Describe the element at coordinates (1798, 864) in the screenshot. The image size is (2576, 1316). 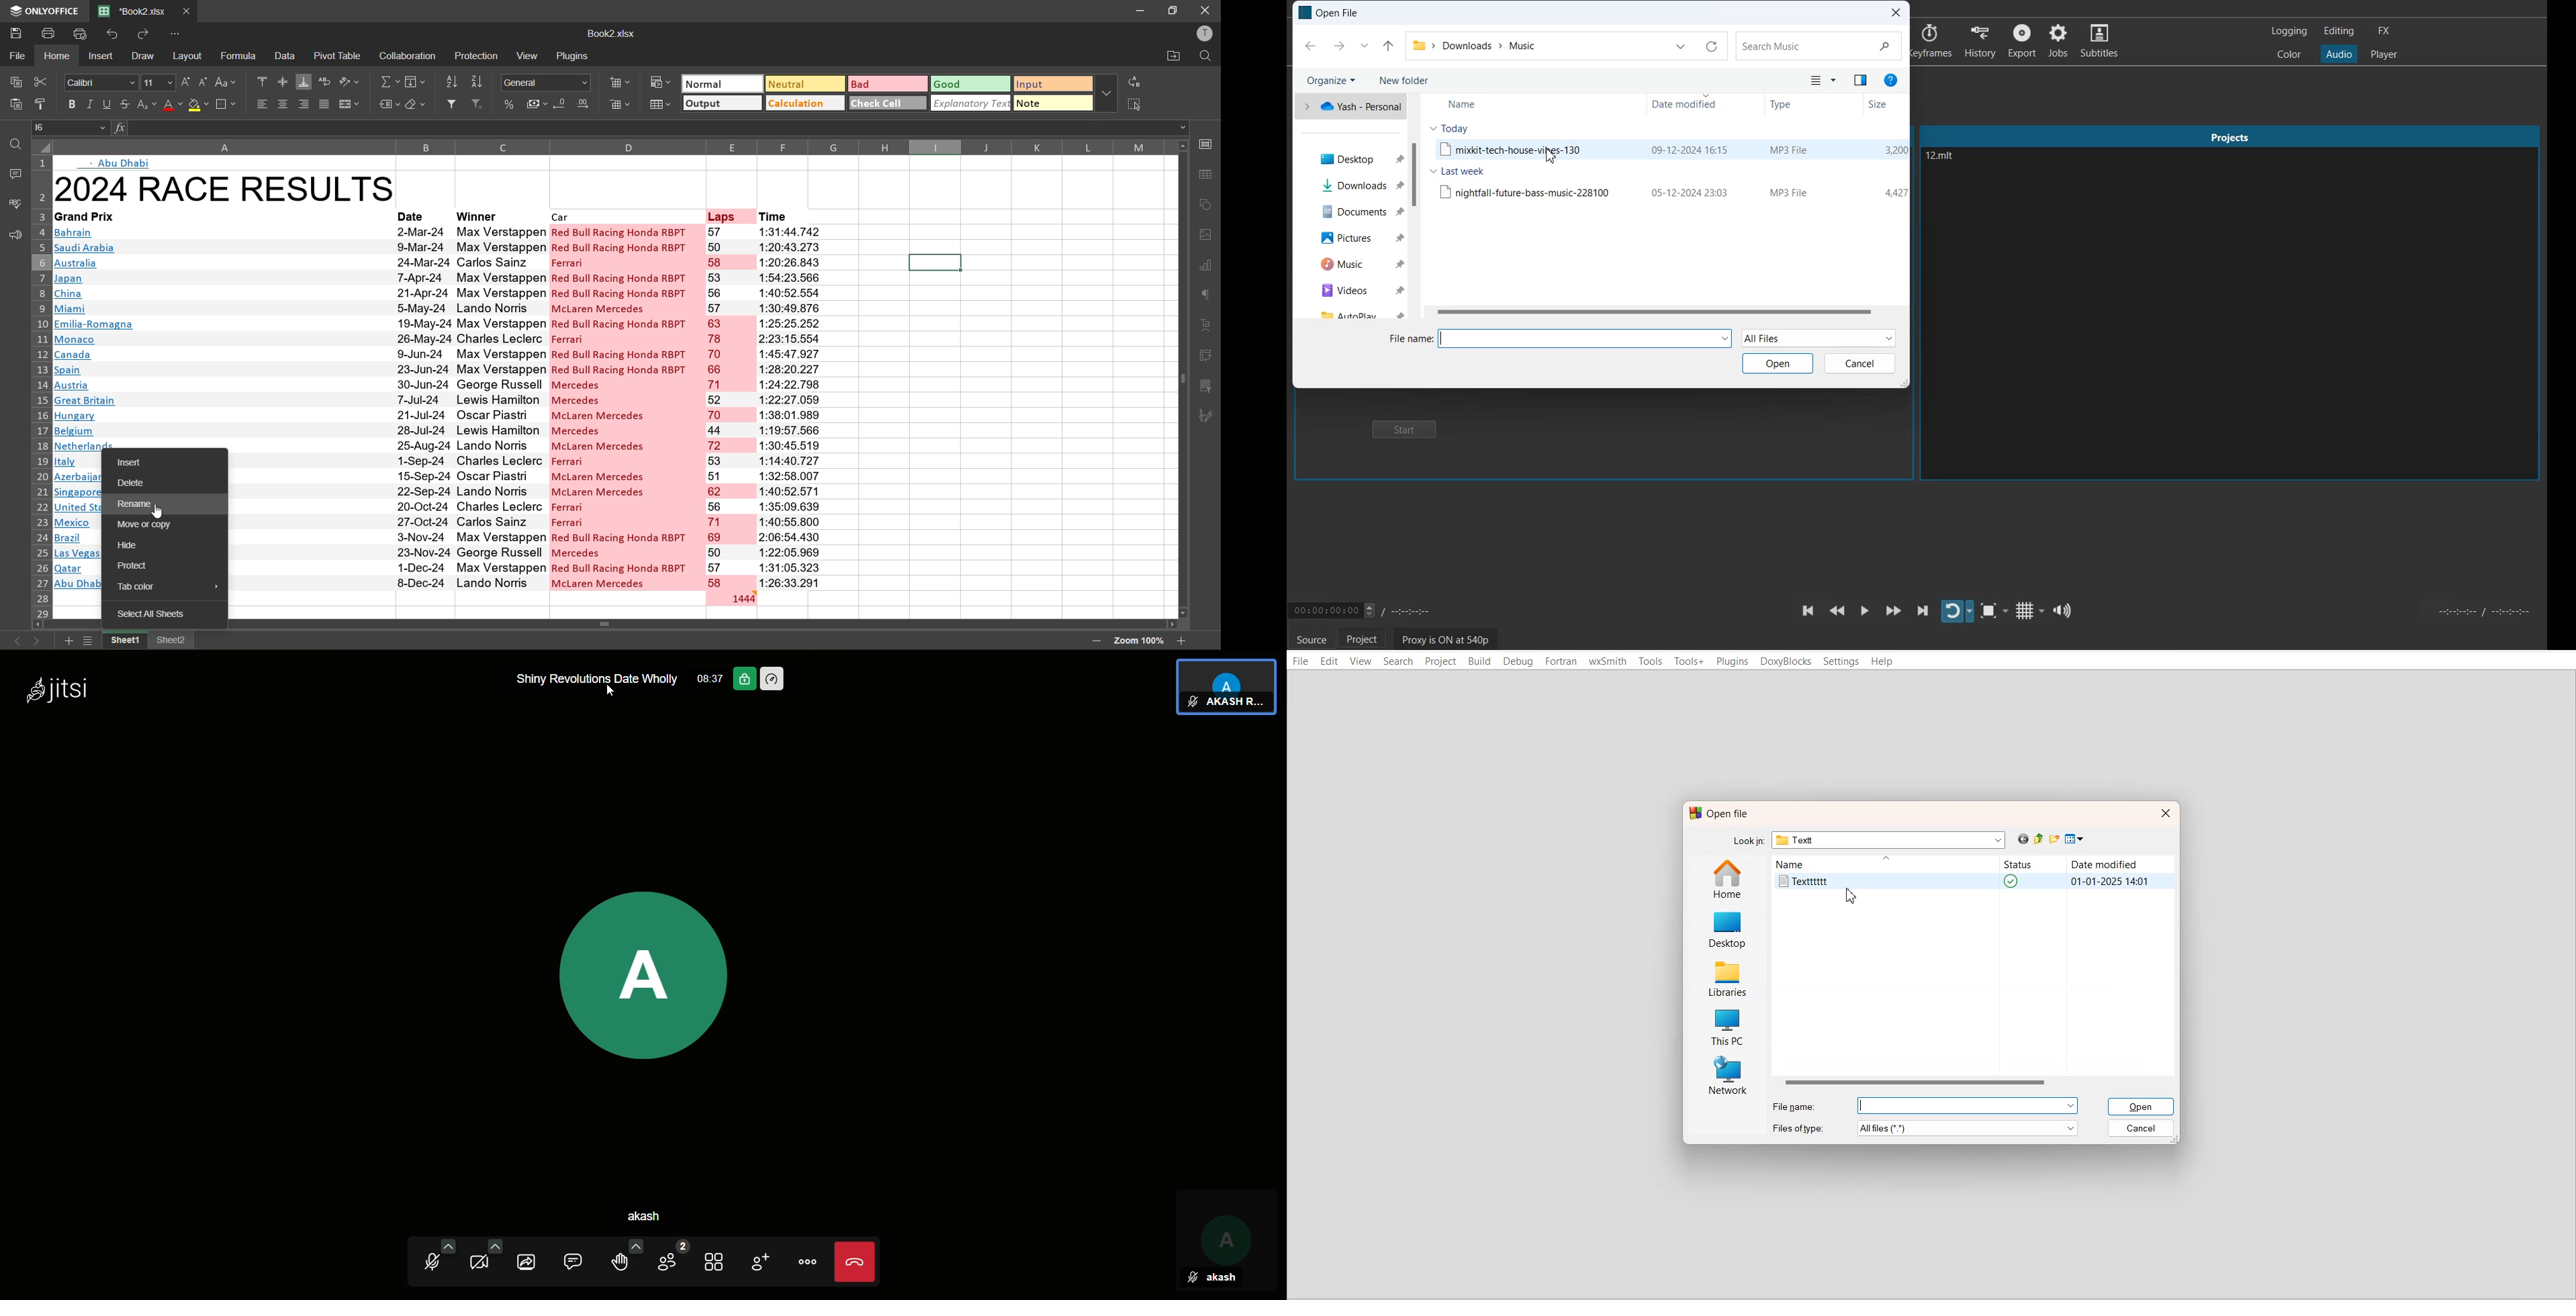
I see `Name` at that location.